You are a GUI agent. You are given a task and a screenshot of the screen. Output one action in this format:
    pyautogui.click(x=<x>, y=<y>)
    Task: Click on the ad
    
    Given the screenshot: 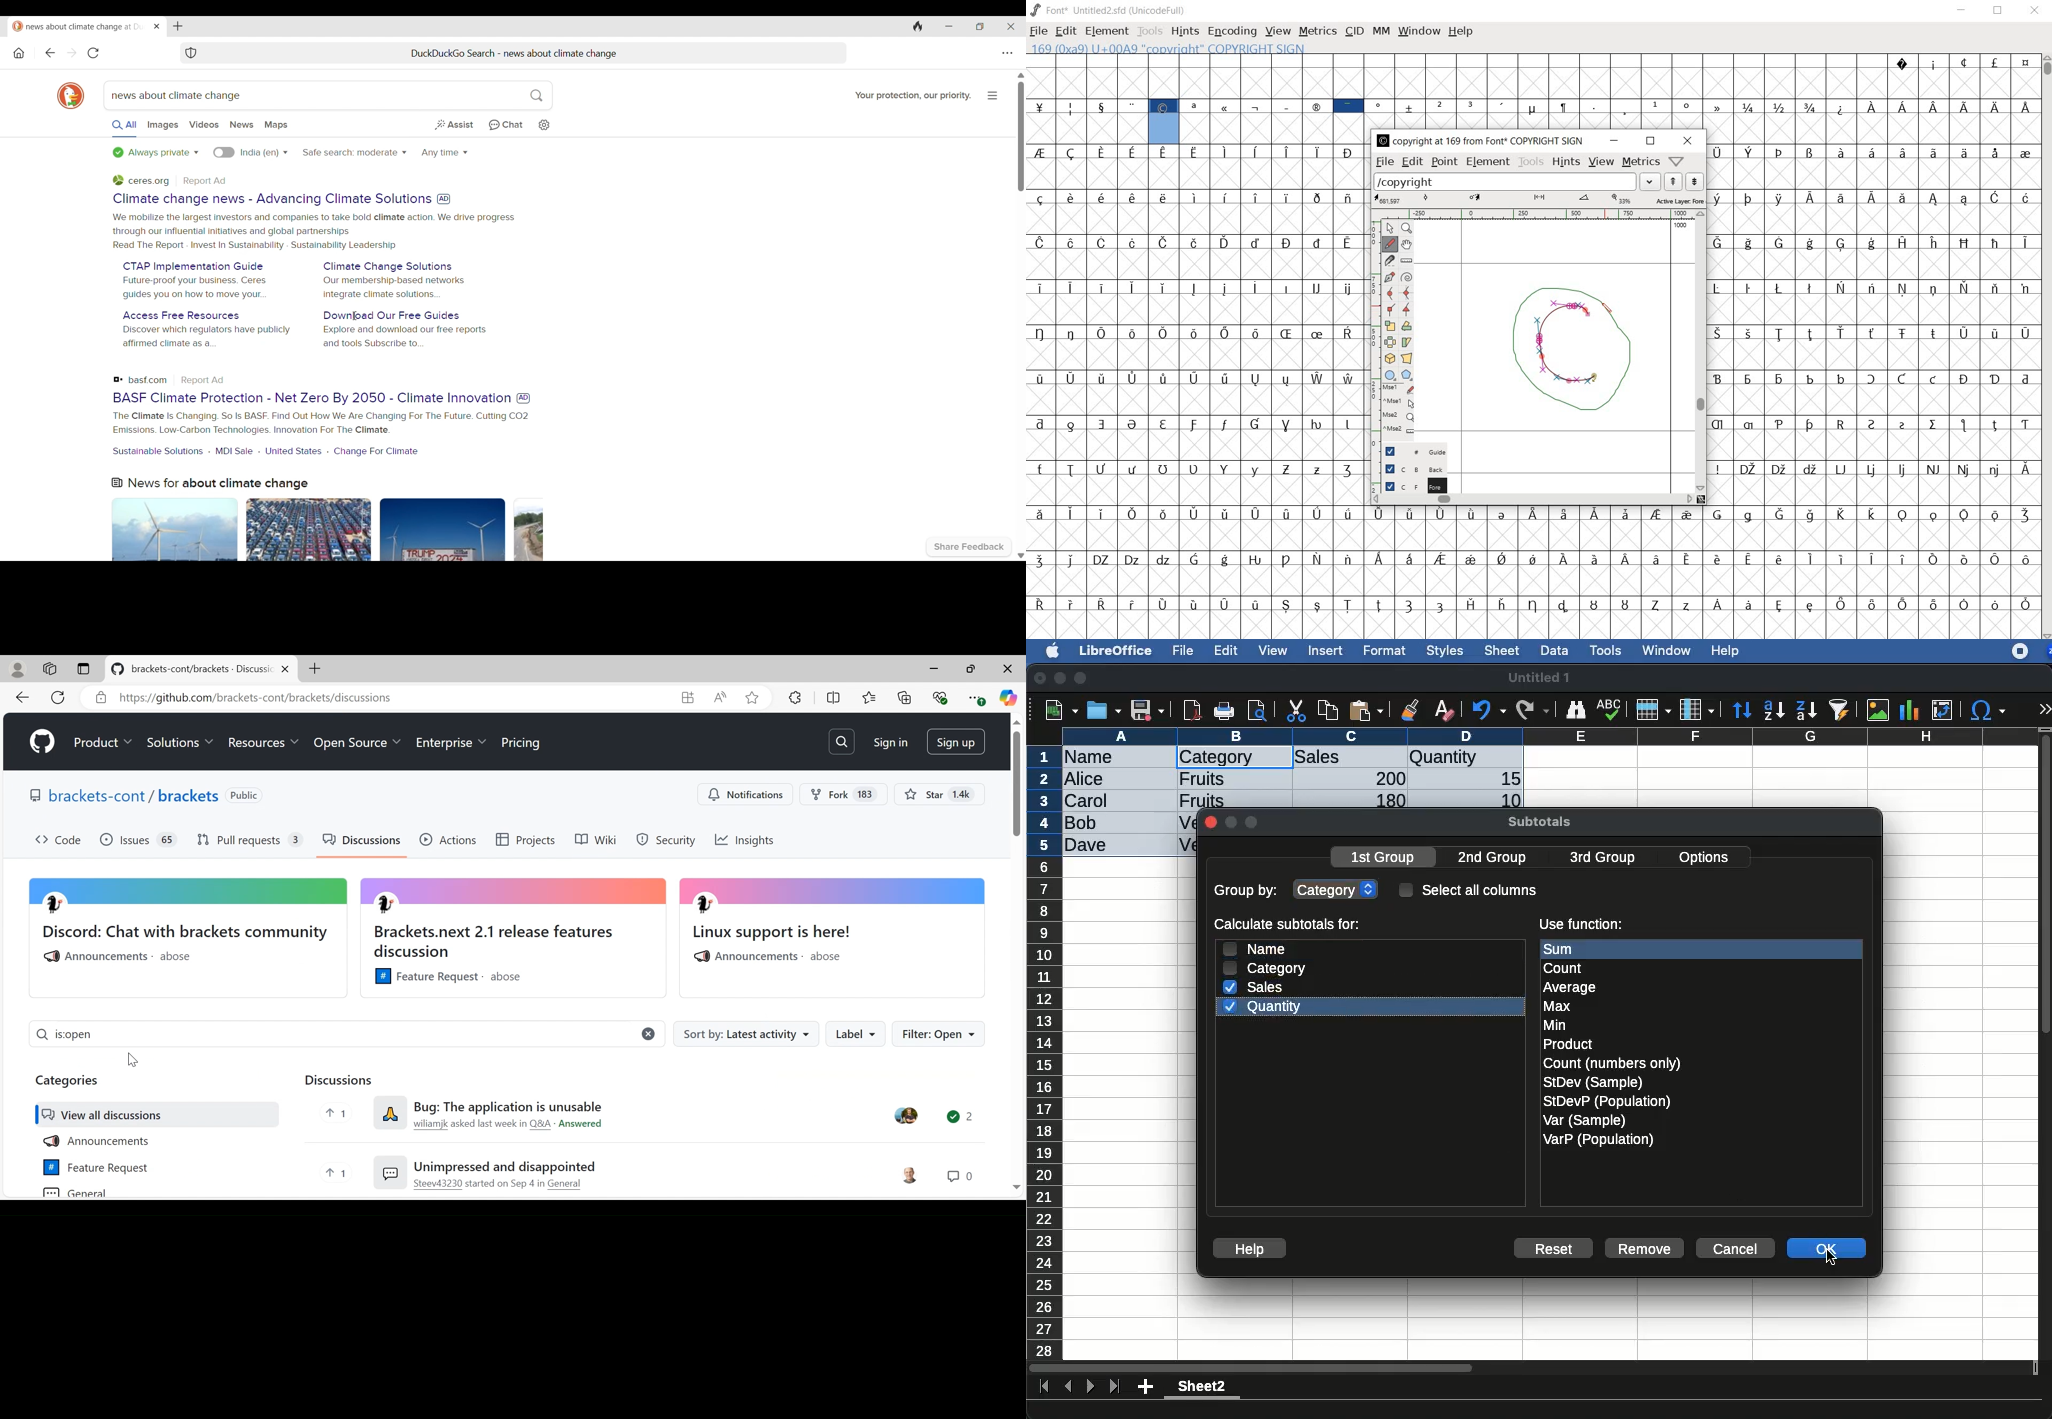 What is the action you would take?
    pyautogui.click(x=443, y=199)
    